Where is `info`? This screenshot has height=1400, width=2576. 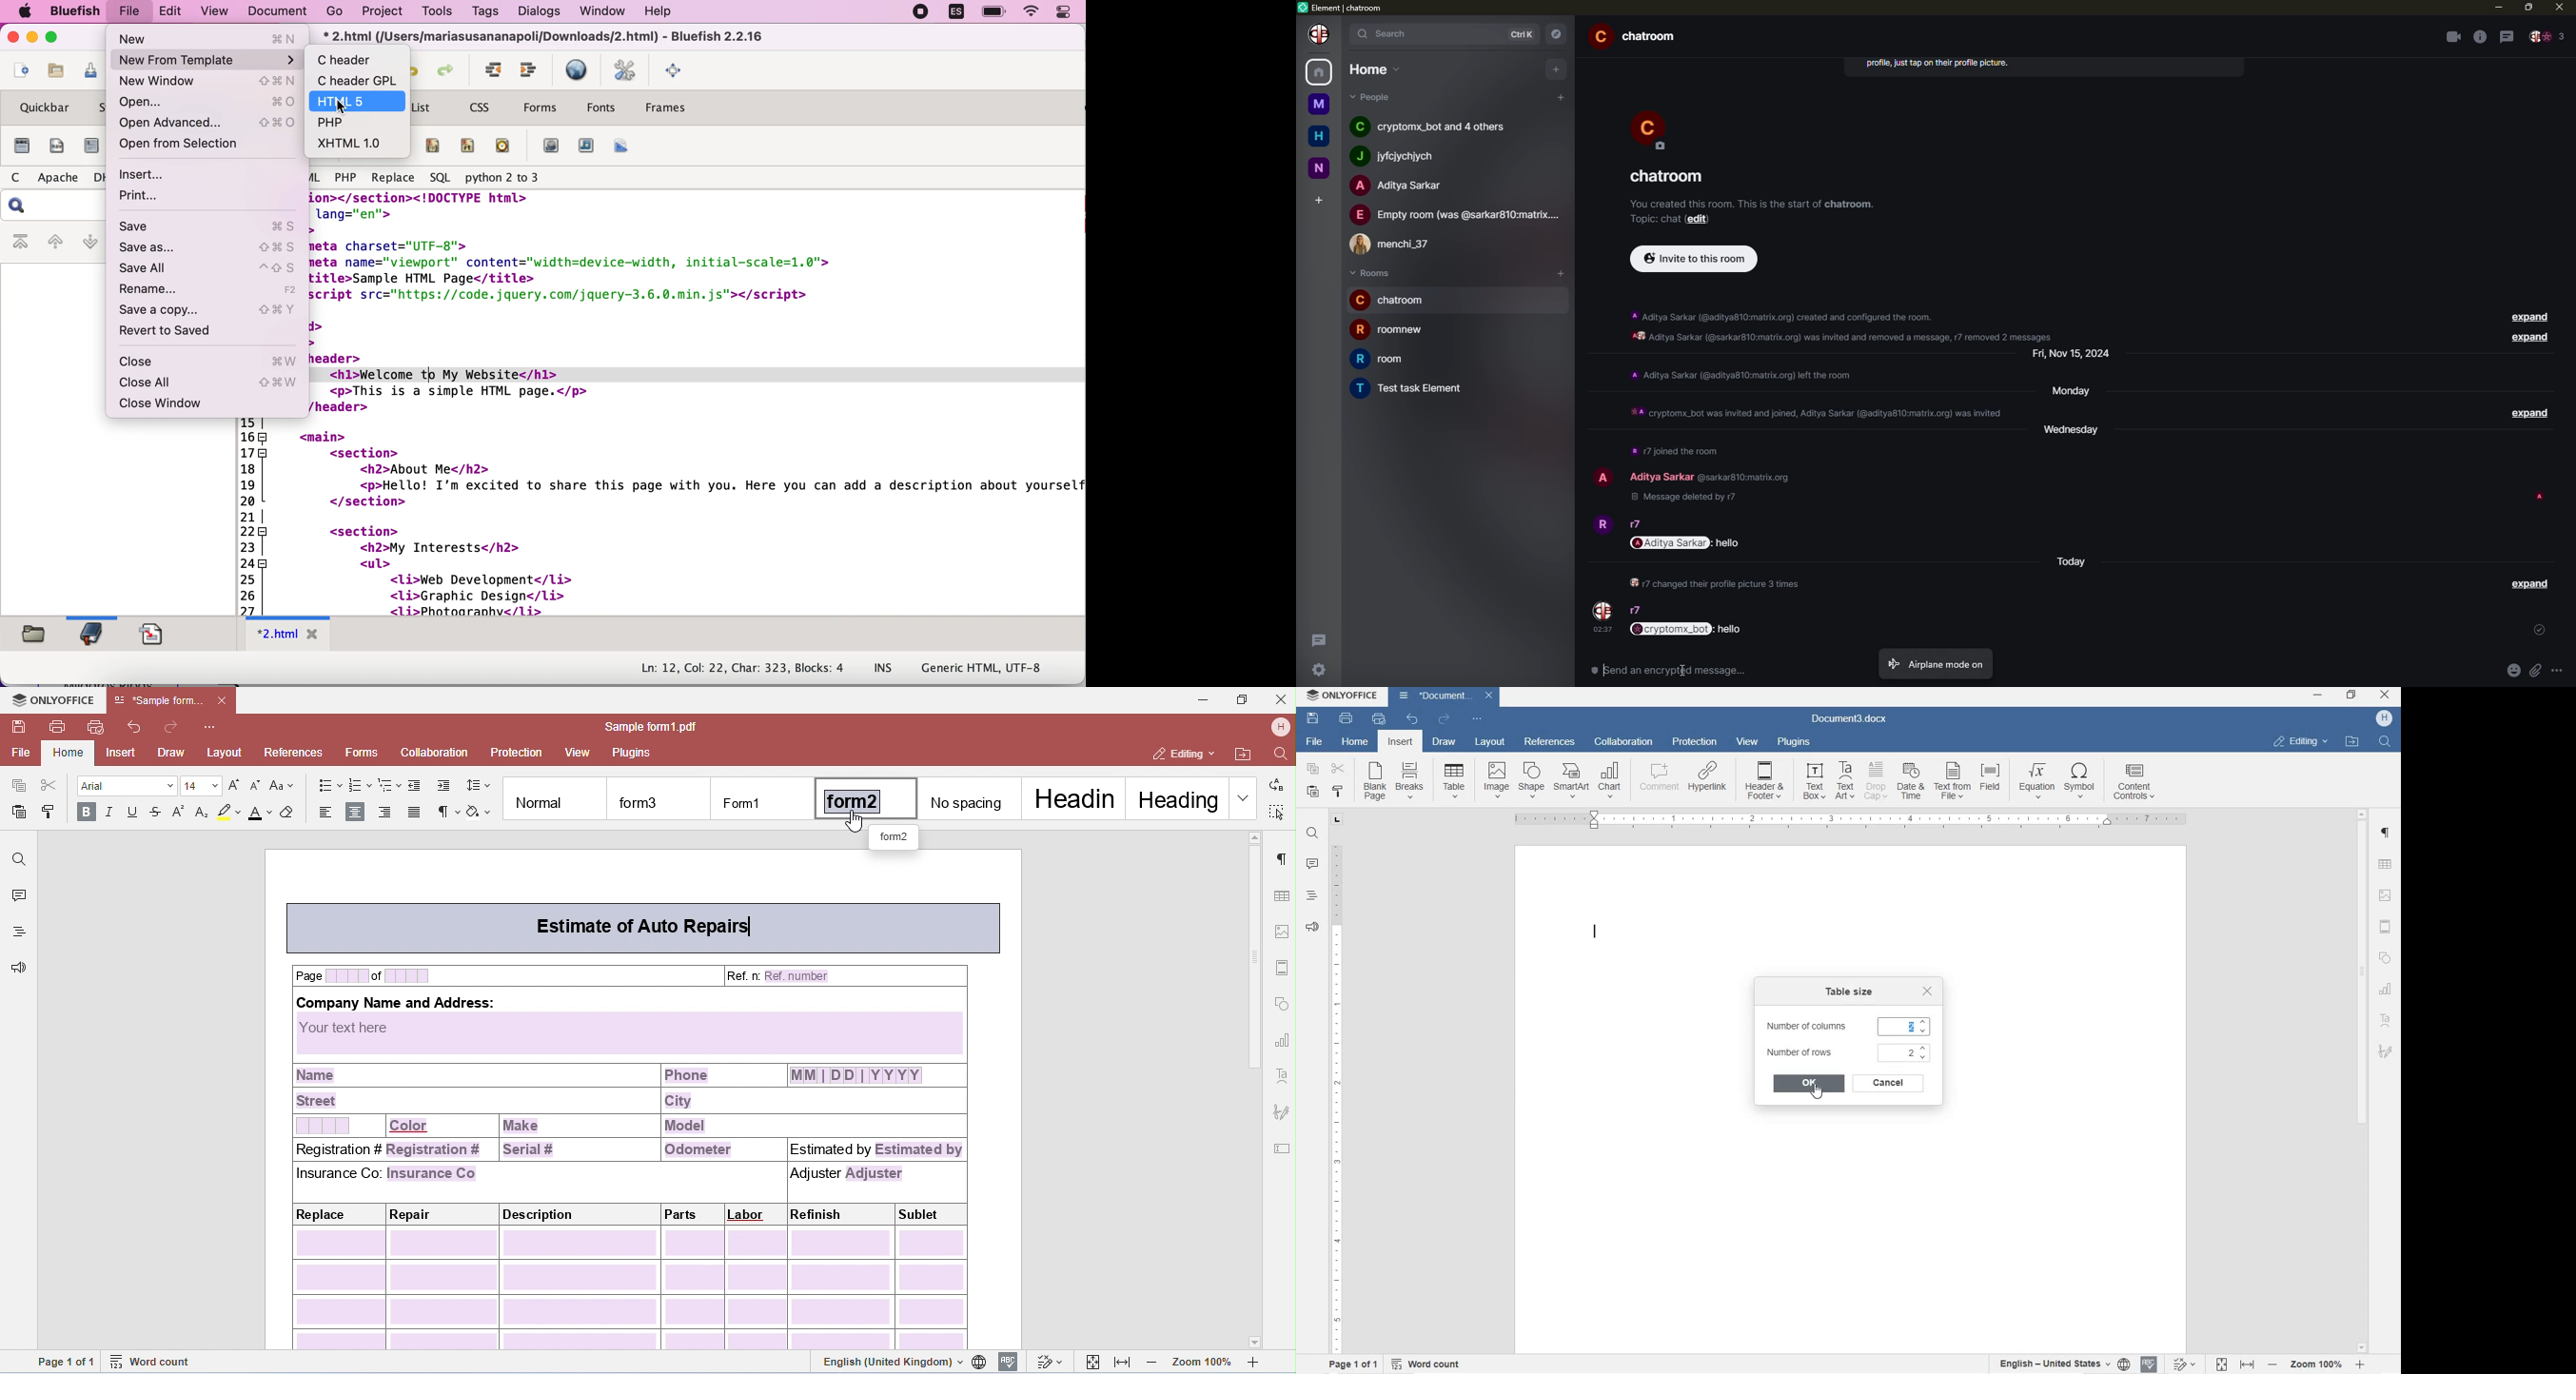
info is located at coordinates (1675, 452).